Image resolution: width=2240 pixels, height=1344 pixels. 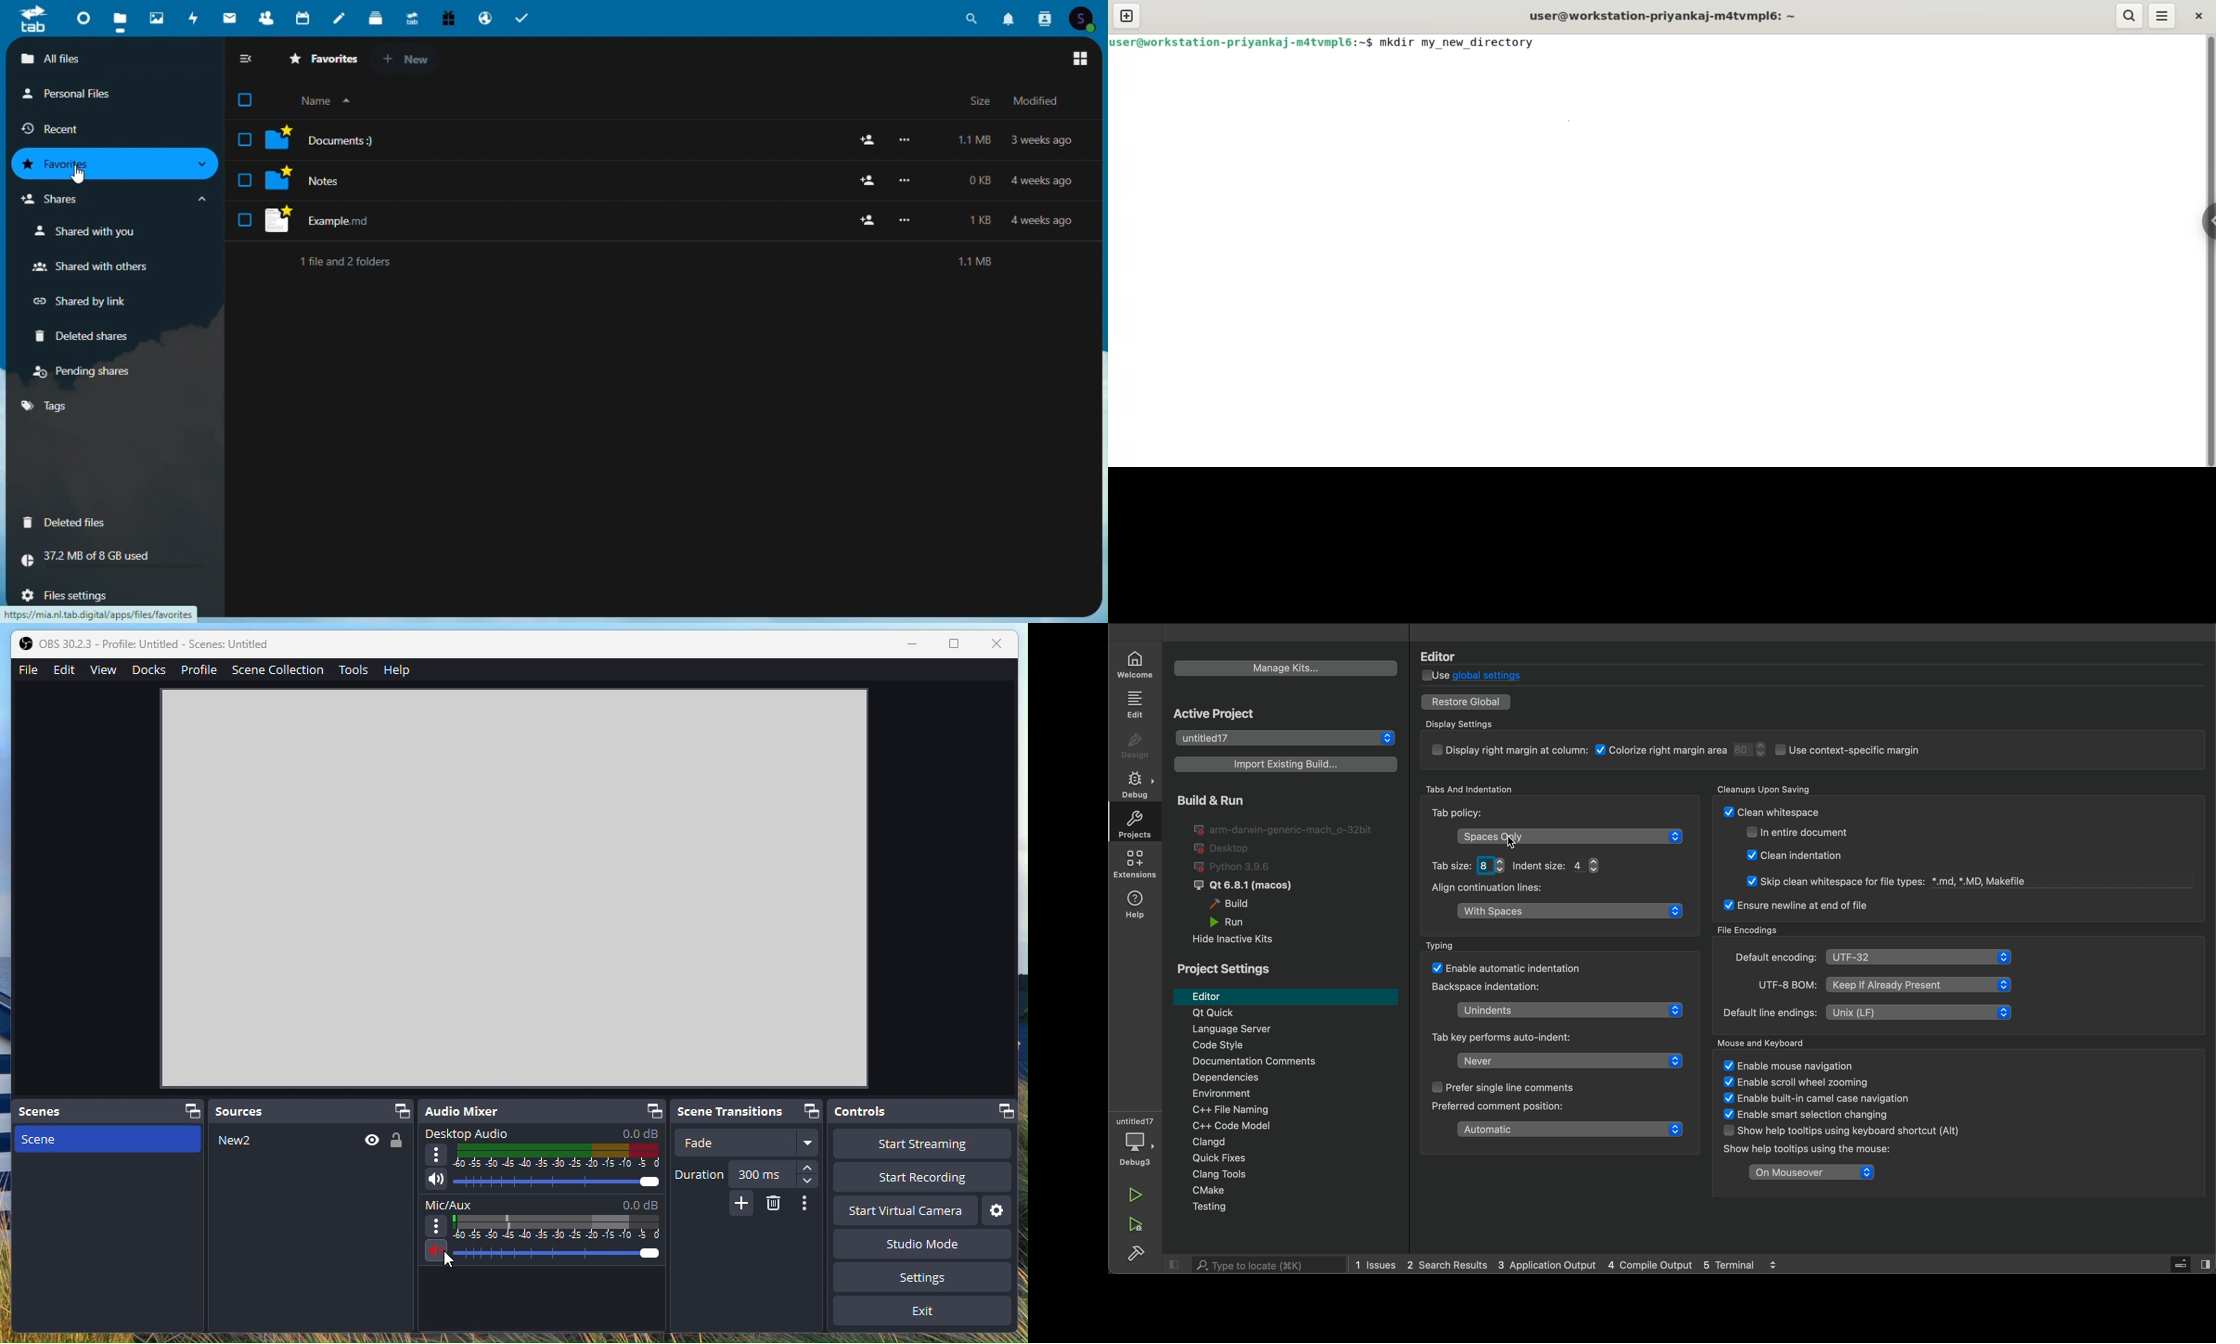 I want to click on Delete, so click(x=774, y=1204).